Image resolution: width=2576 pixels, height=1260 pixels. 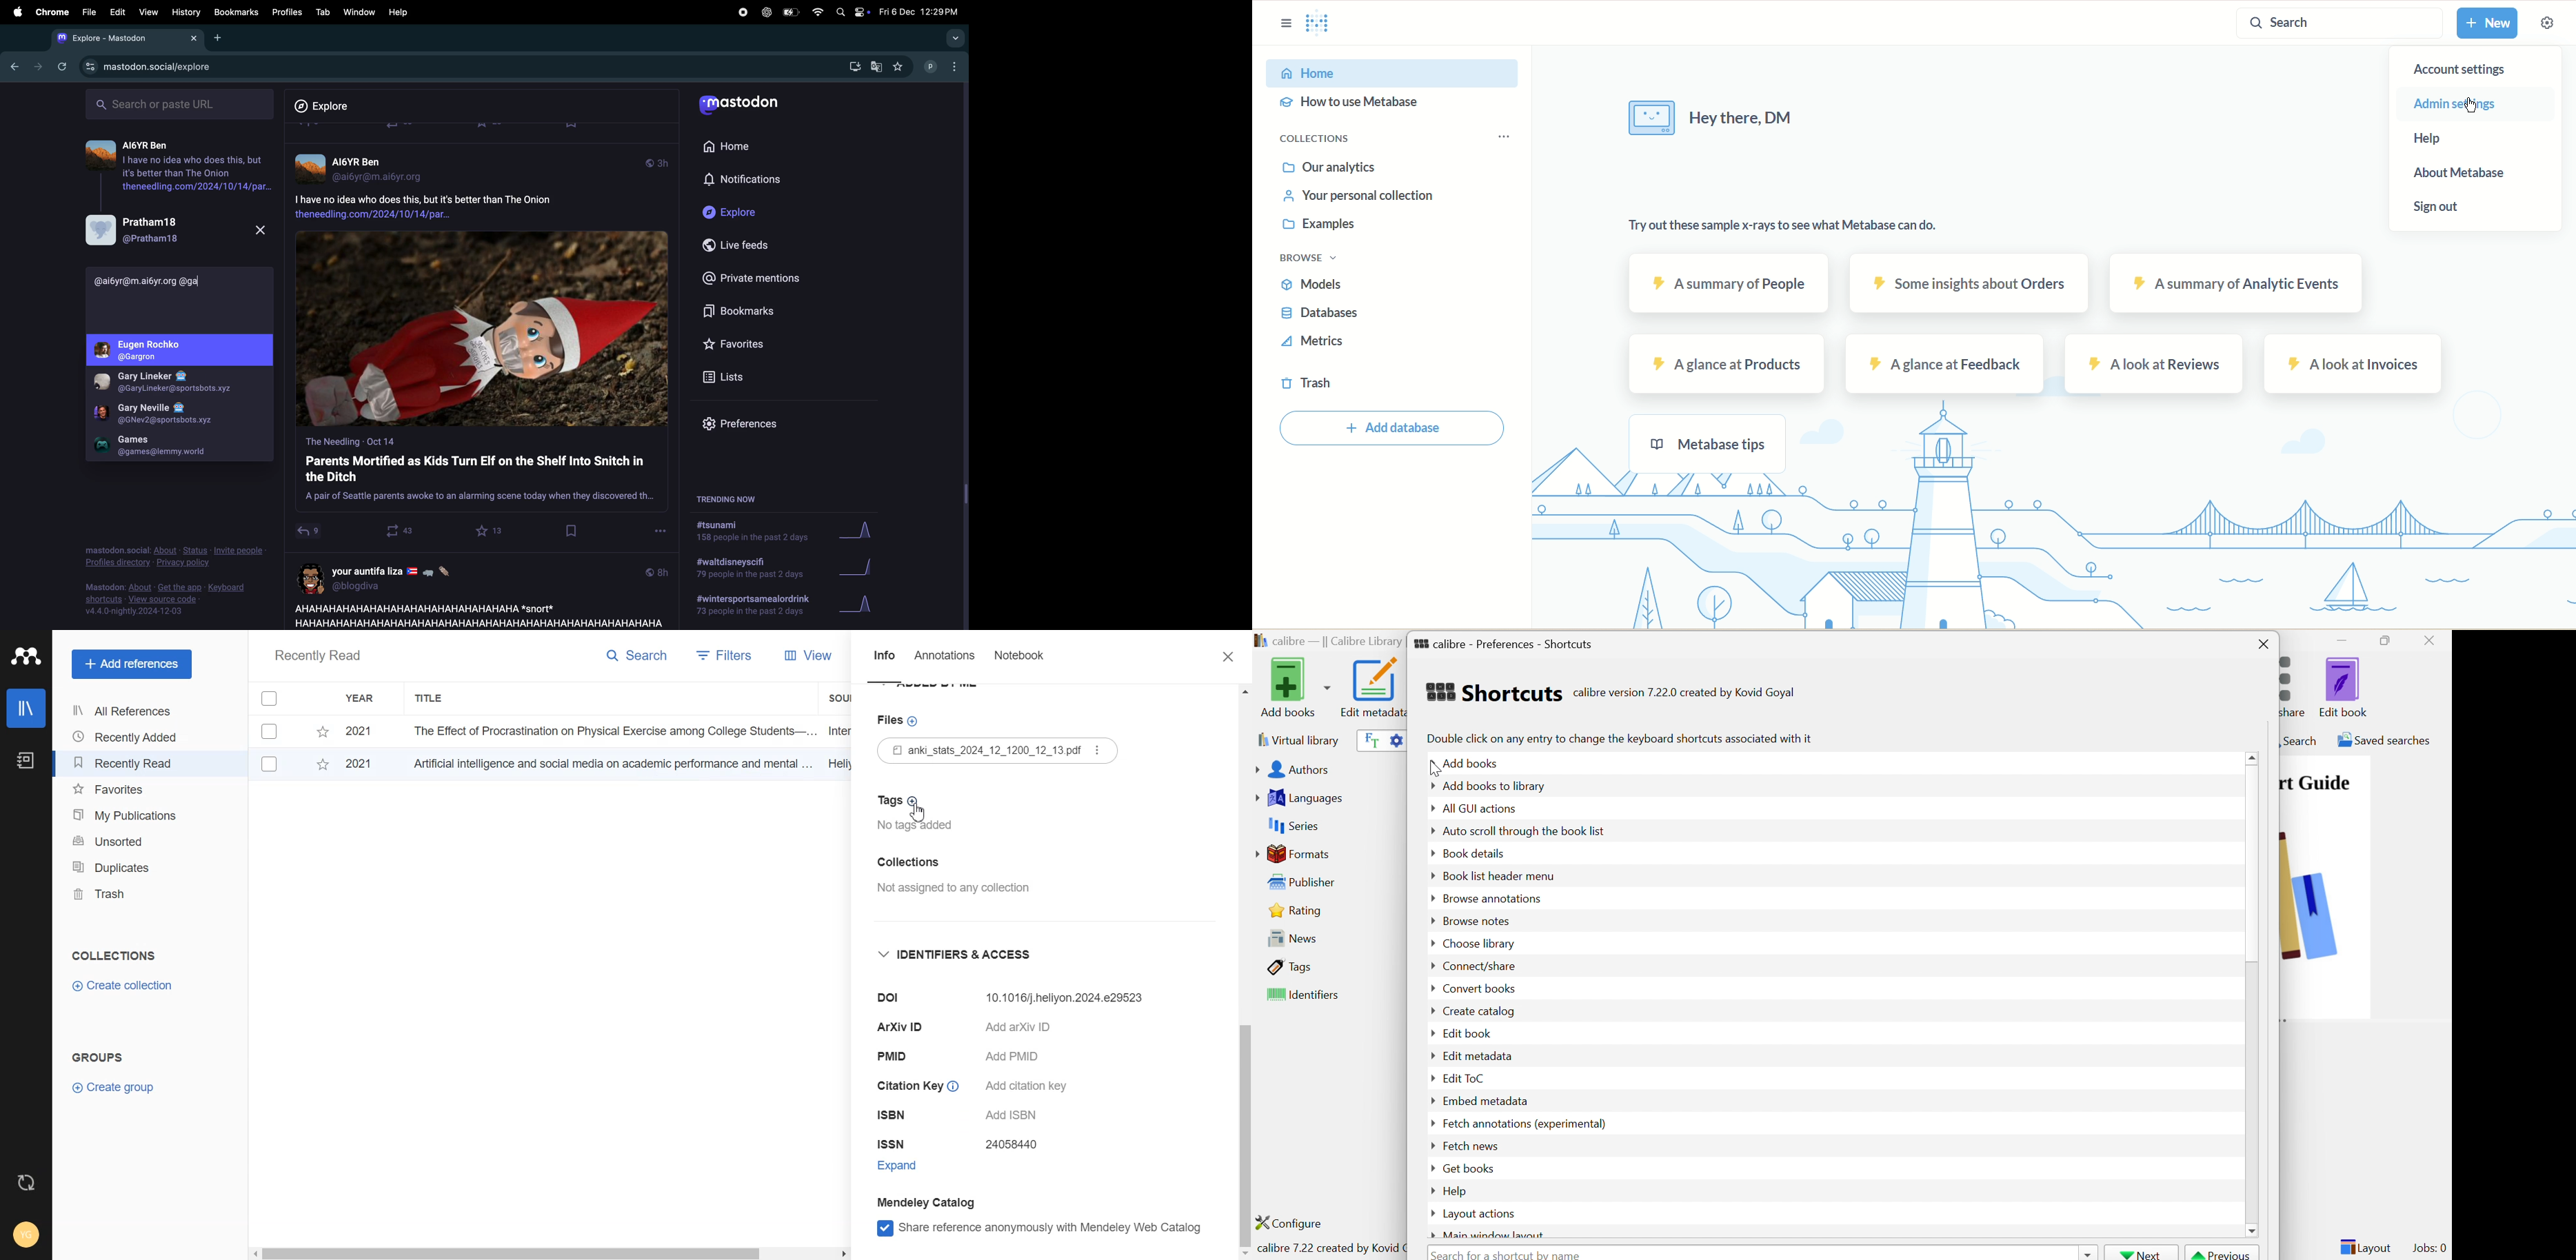 I want to click on wifi, so click(x=817, y=12).